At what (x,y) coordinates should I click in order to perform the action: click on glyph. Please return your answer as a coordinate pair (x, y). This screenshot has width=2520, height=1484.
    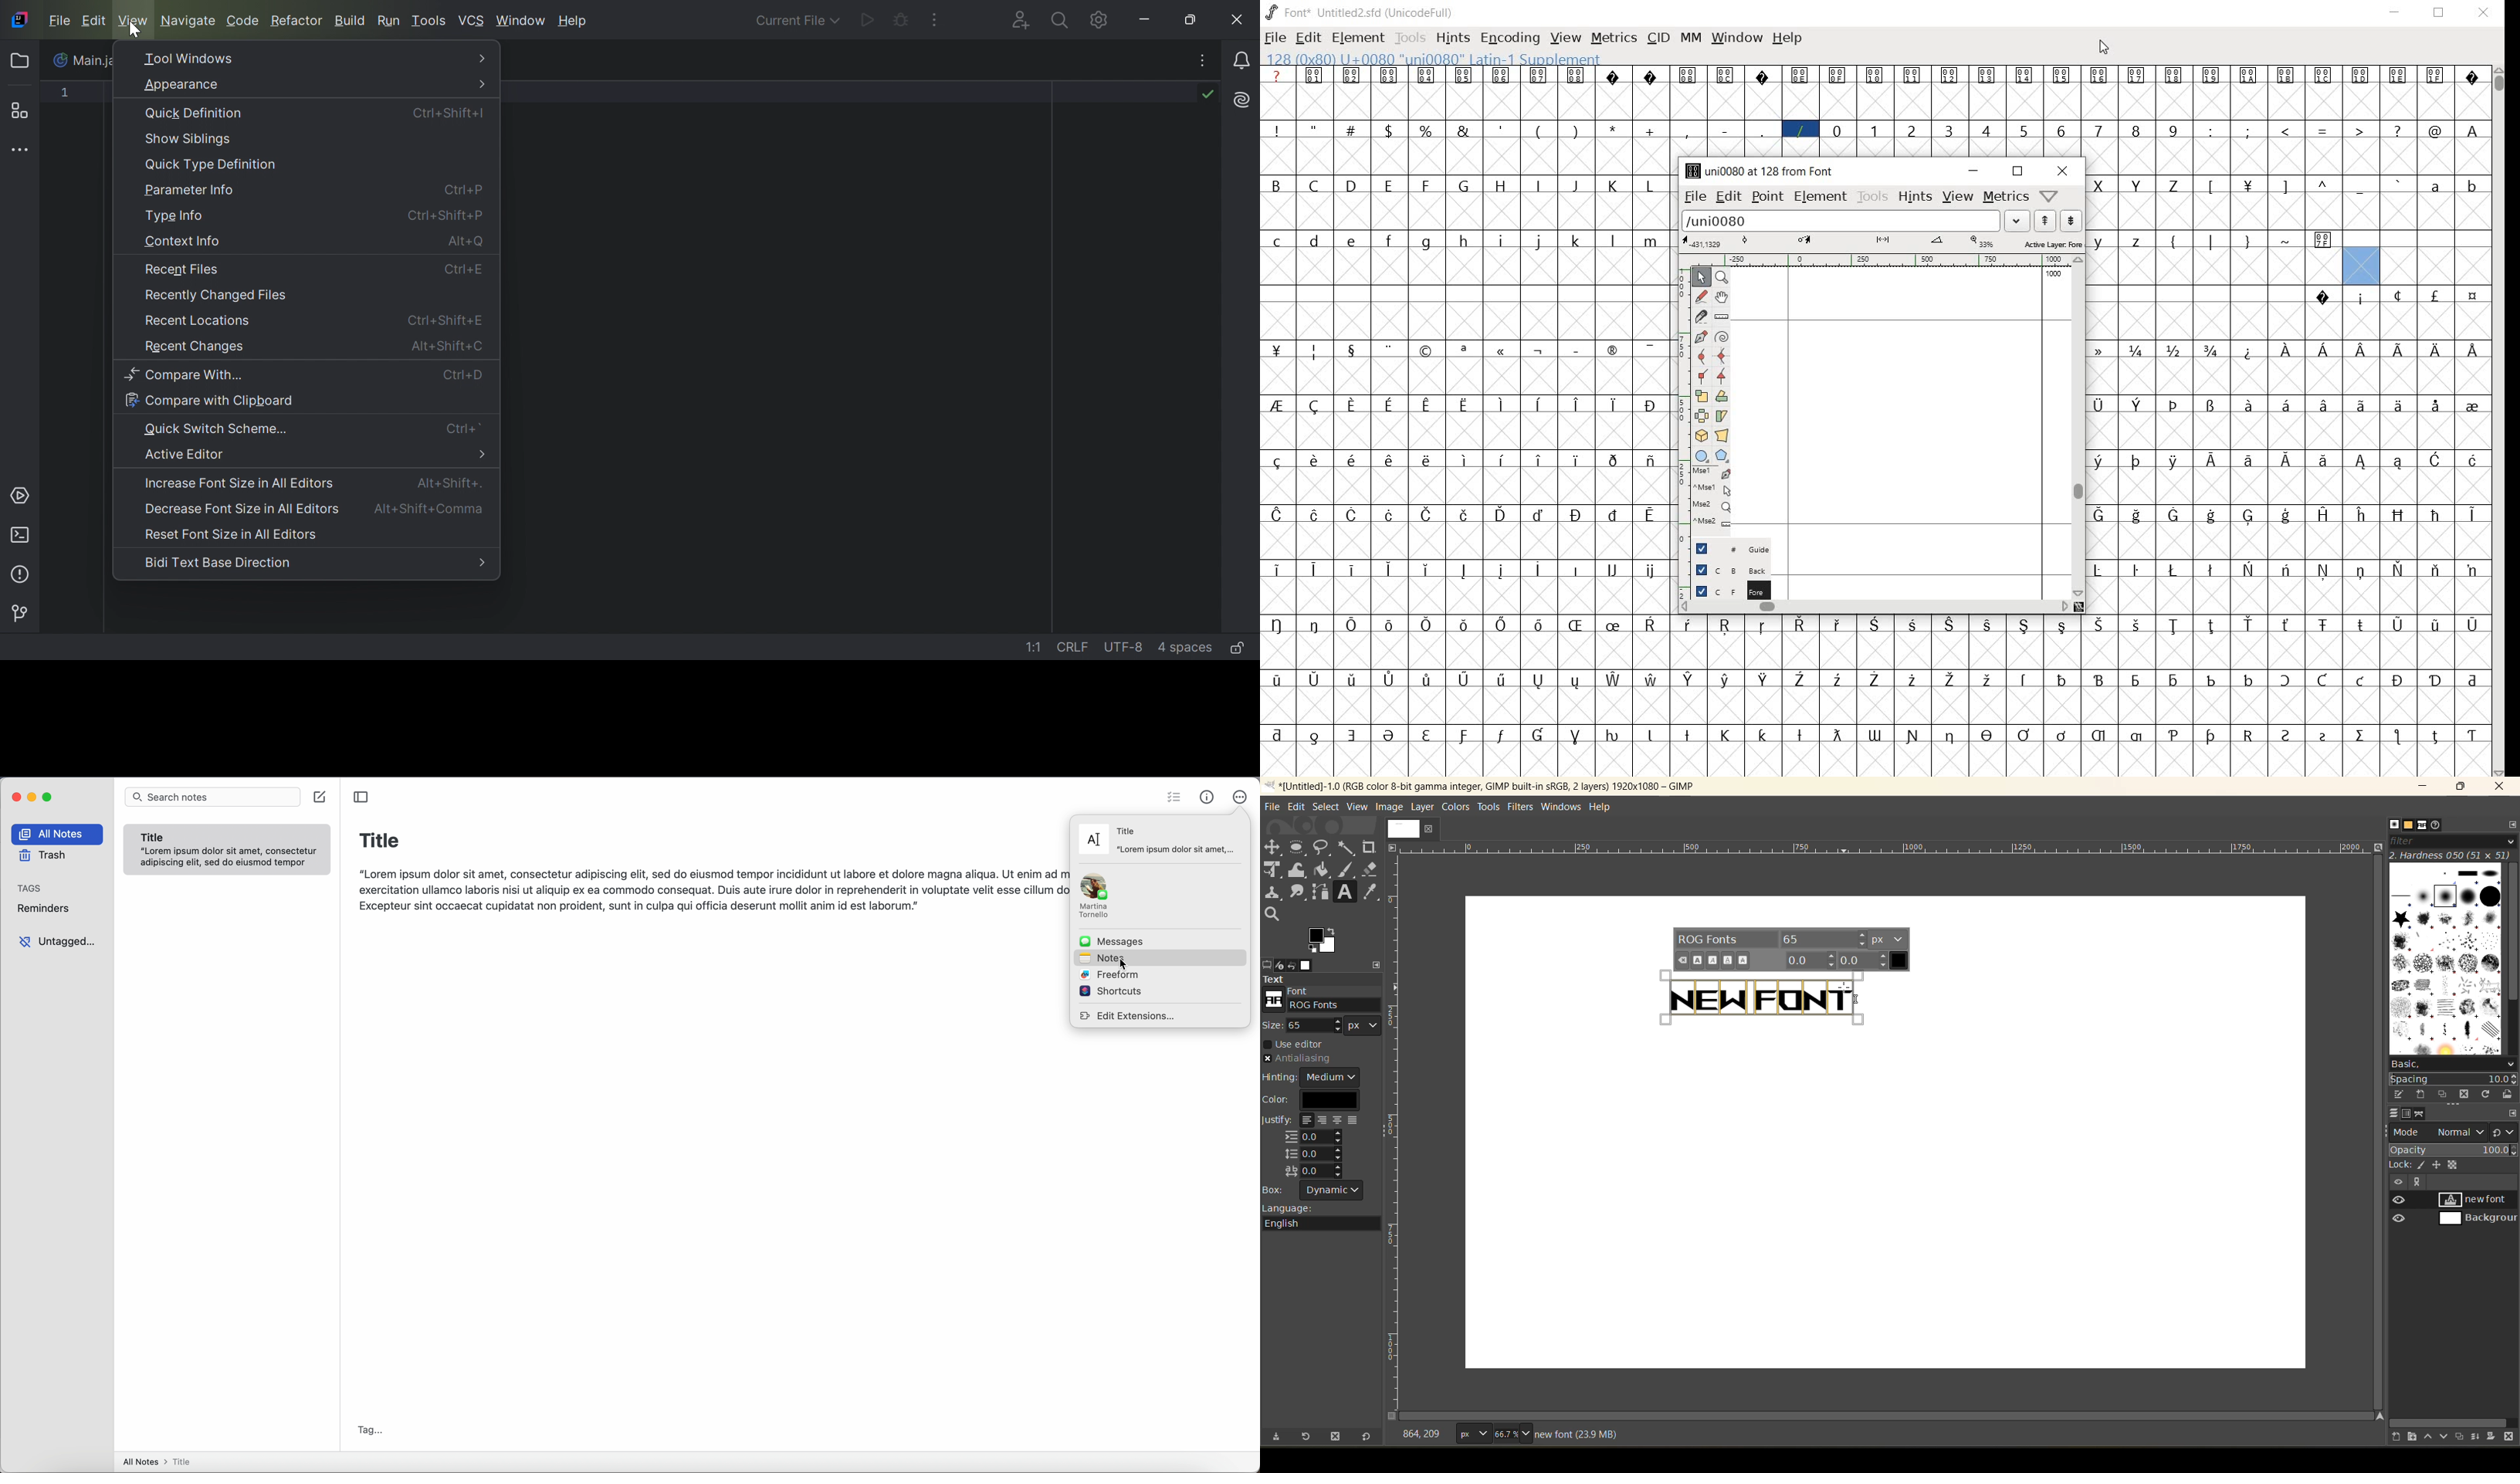
    Looking at the image, I should click on (2286, 516).